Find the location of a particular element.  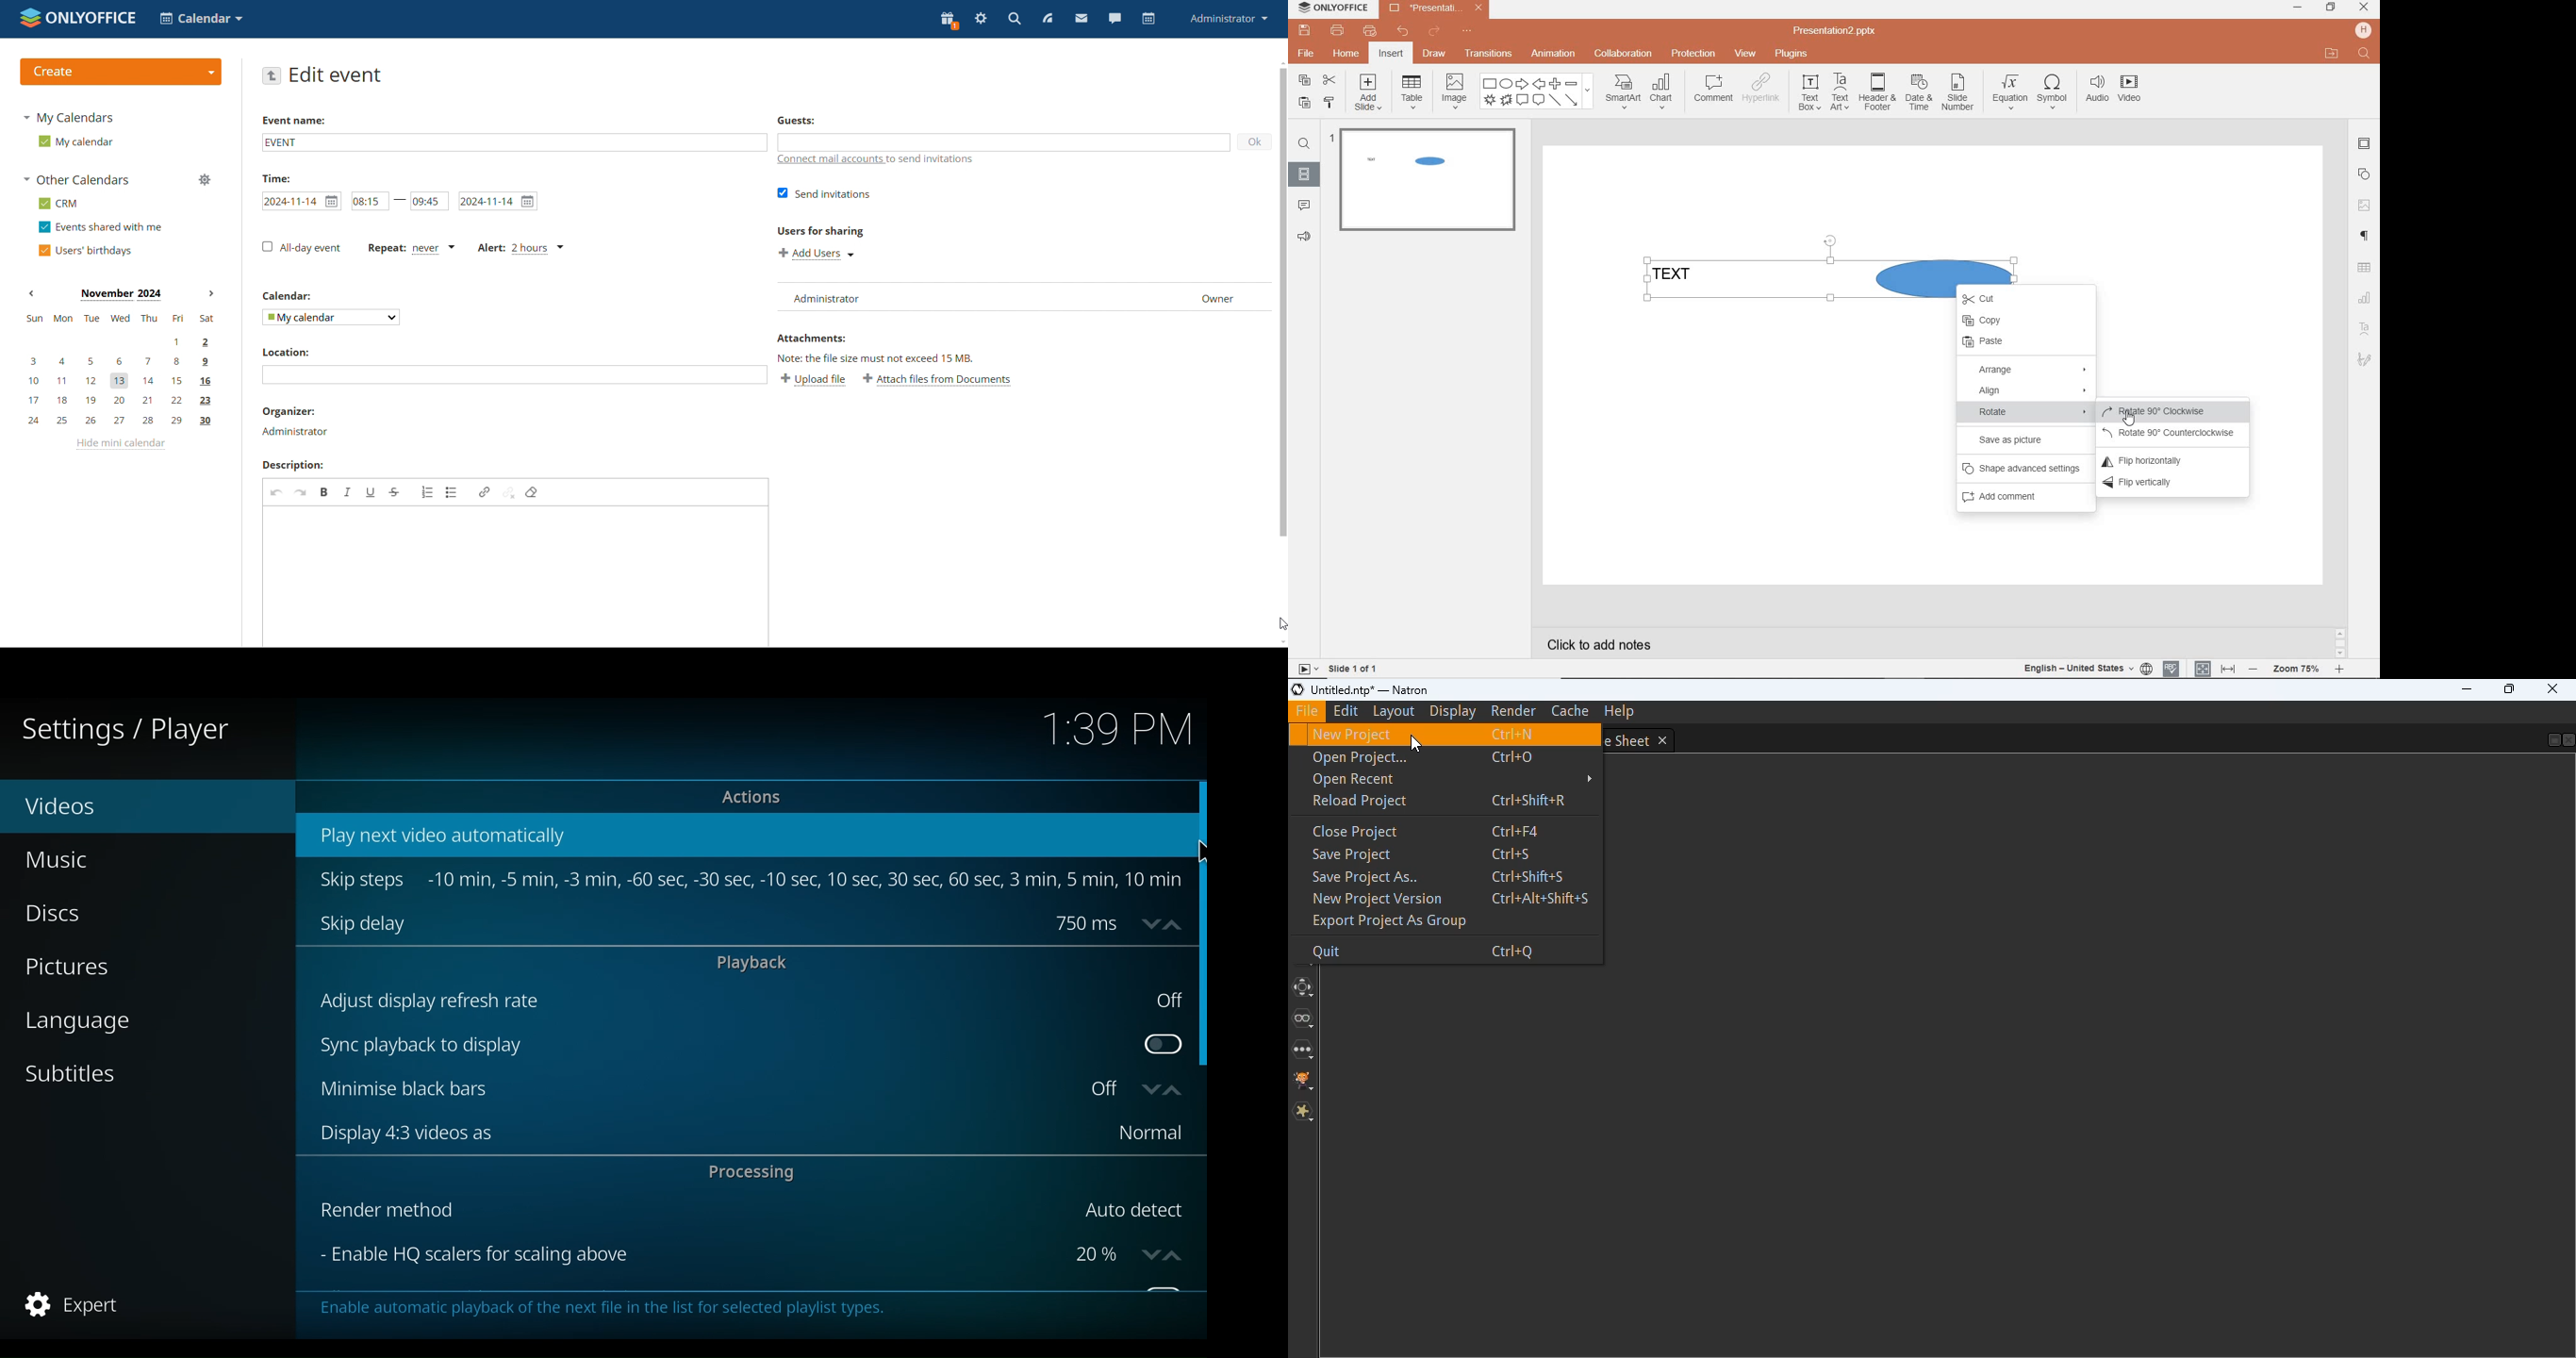

equation is located at coordinates (2008, 94).